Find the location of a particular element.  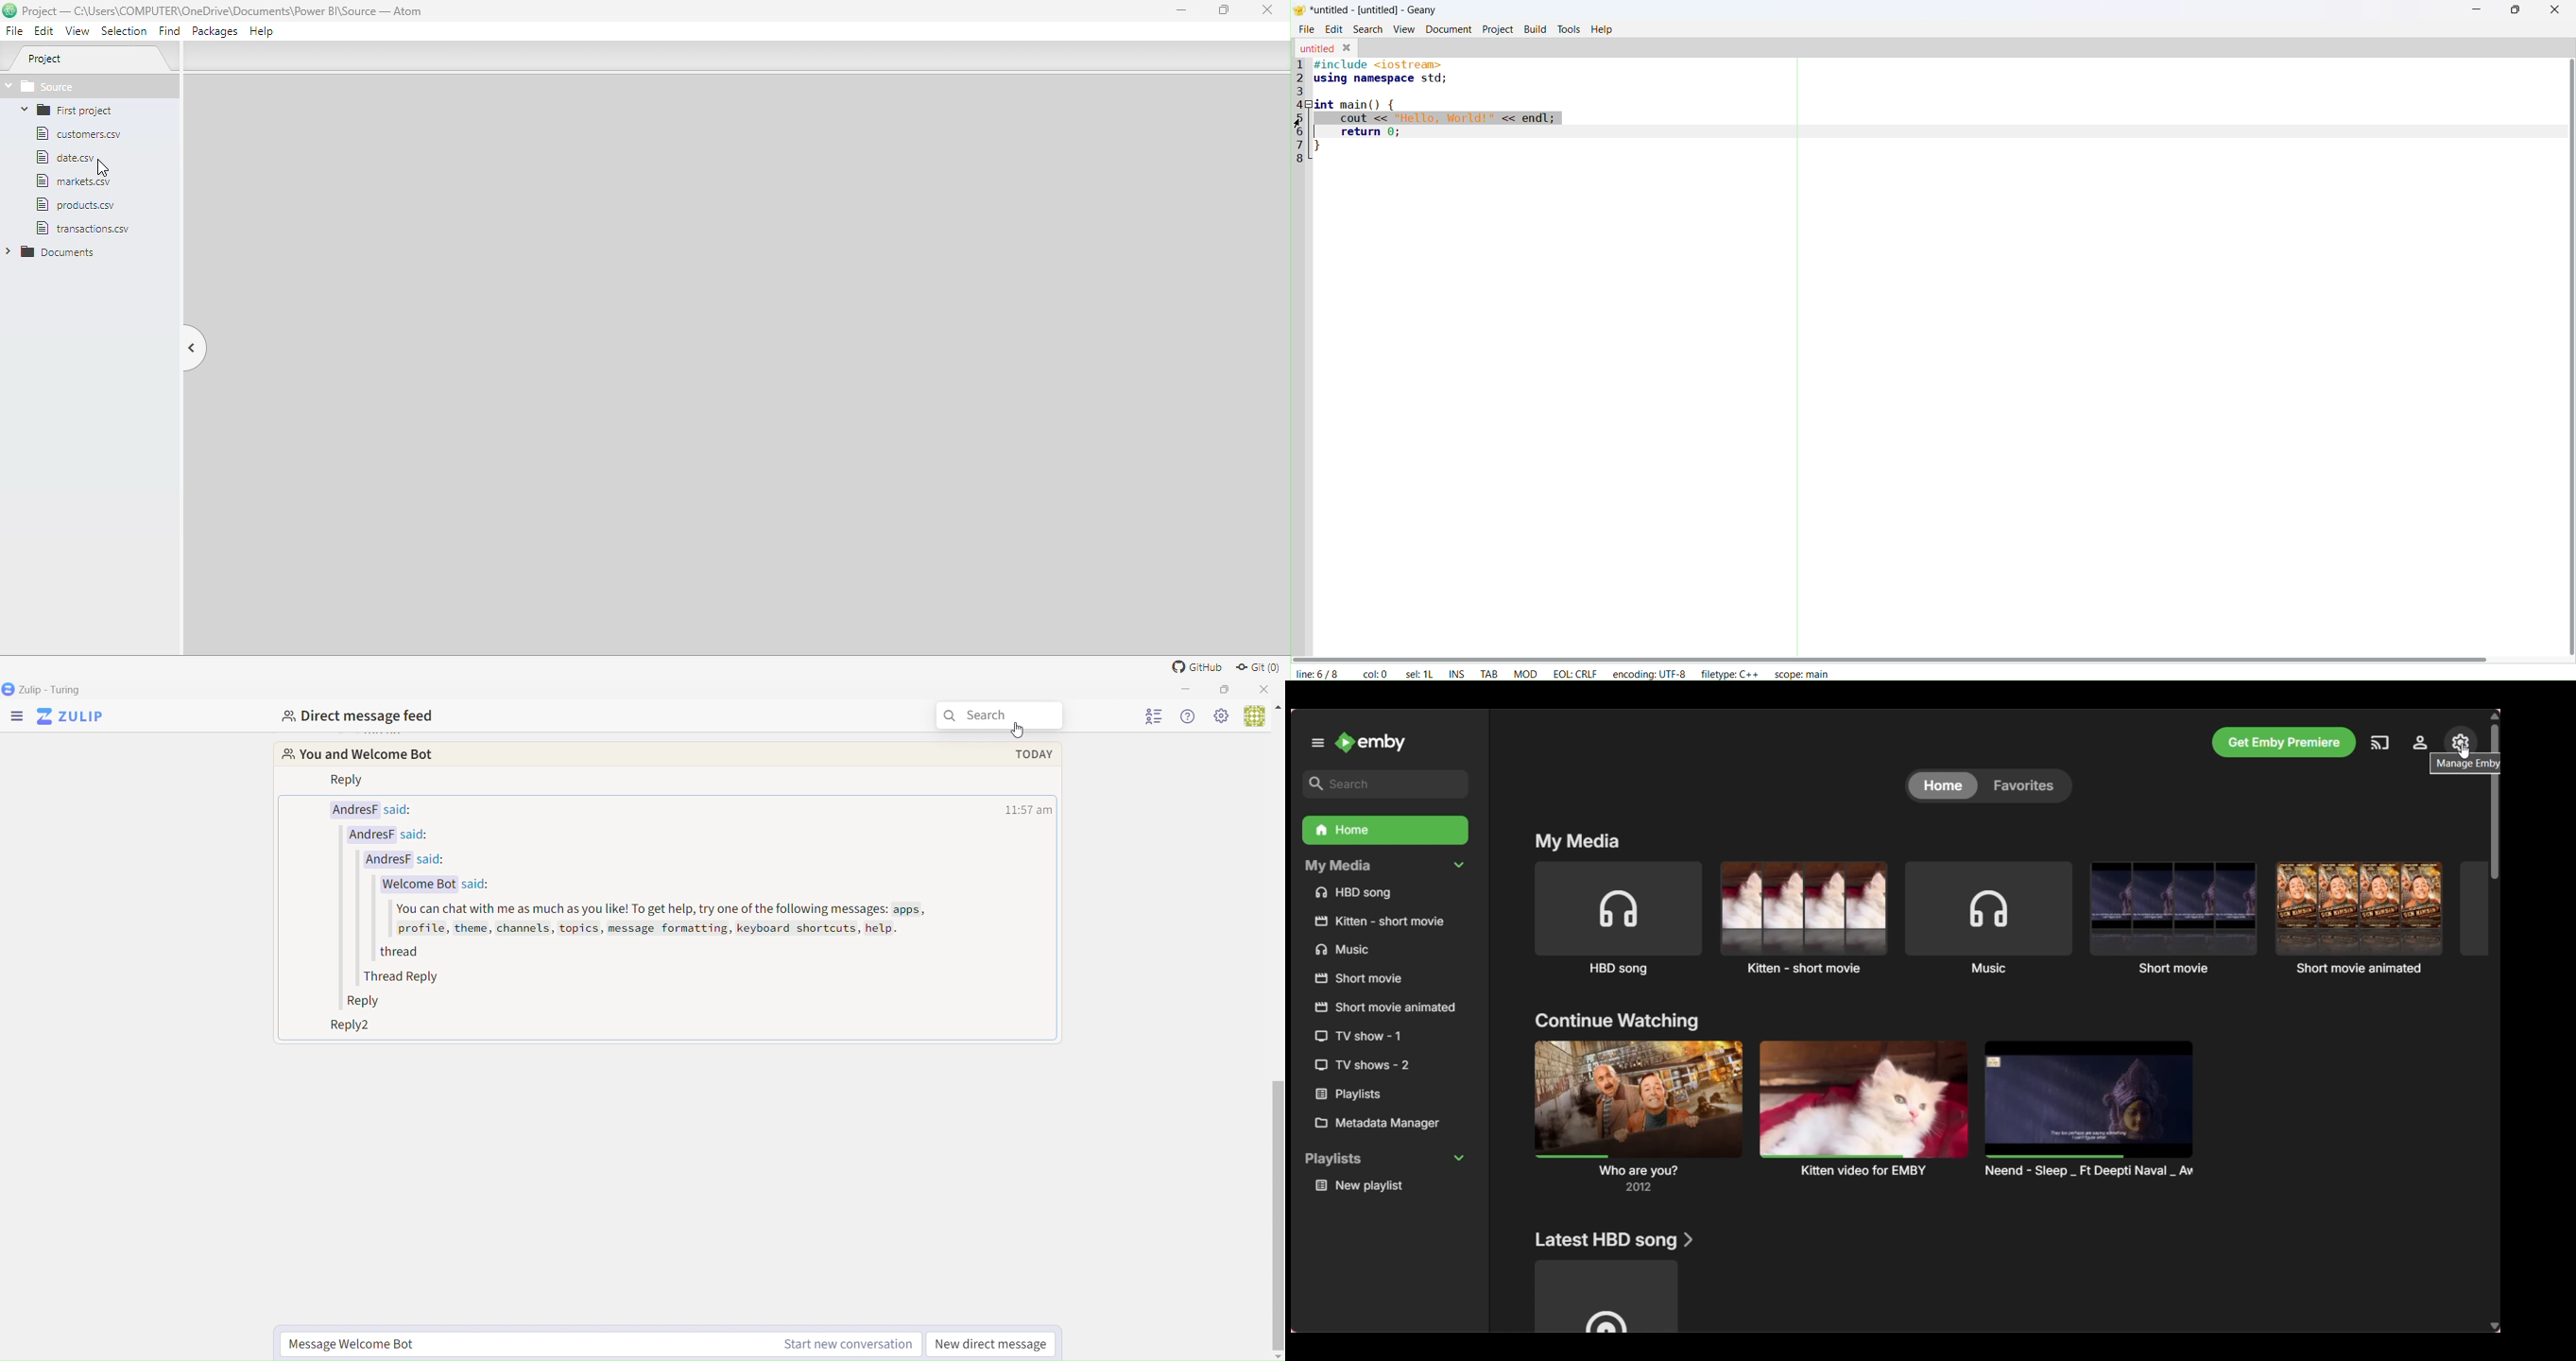

File is located at coordinates (75, 181).